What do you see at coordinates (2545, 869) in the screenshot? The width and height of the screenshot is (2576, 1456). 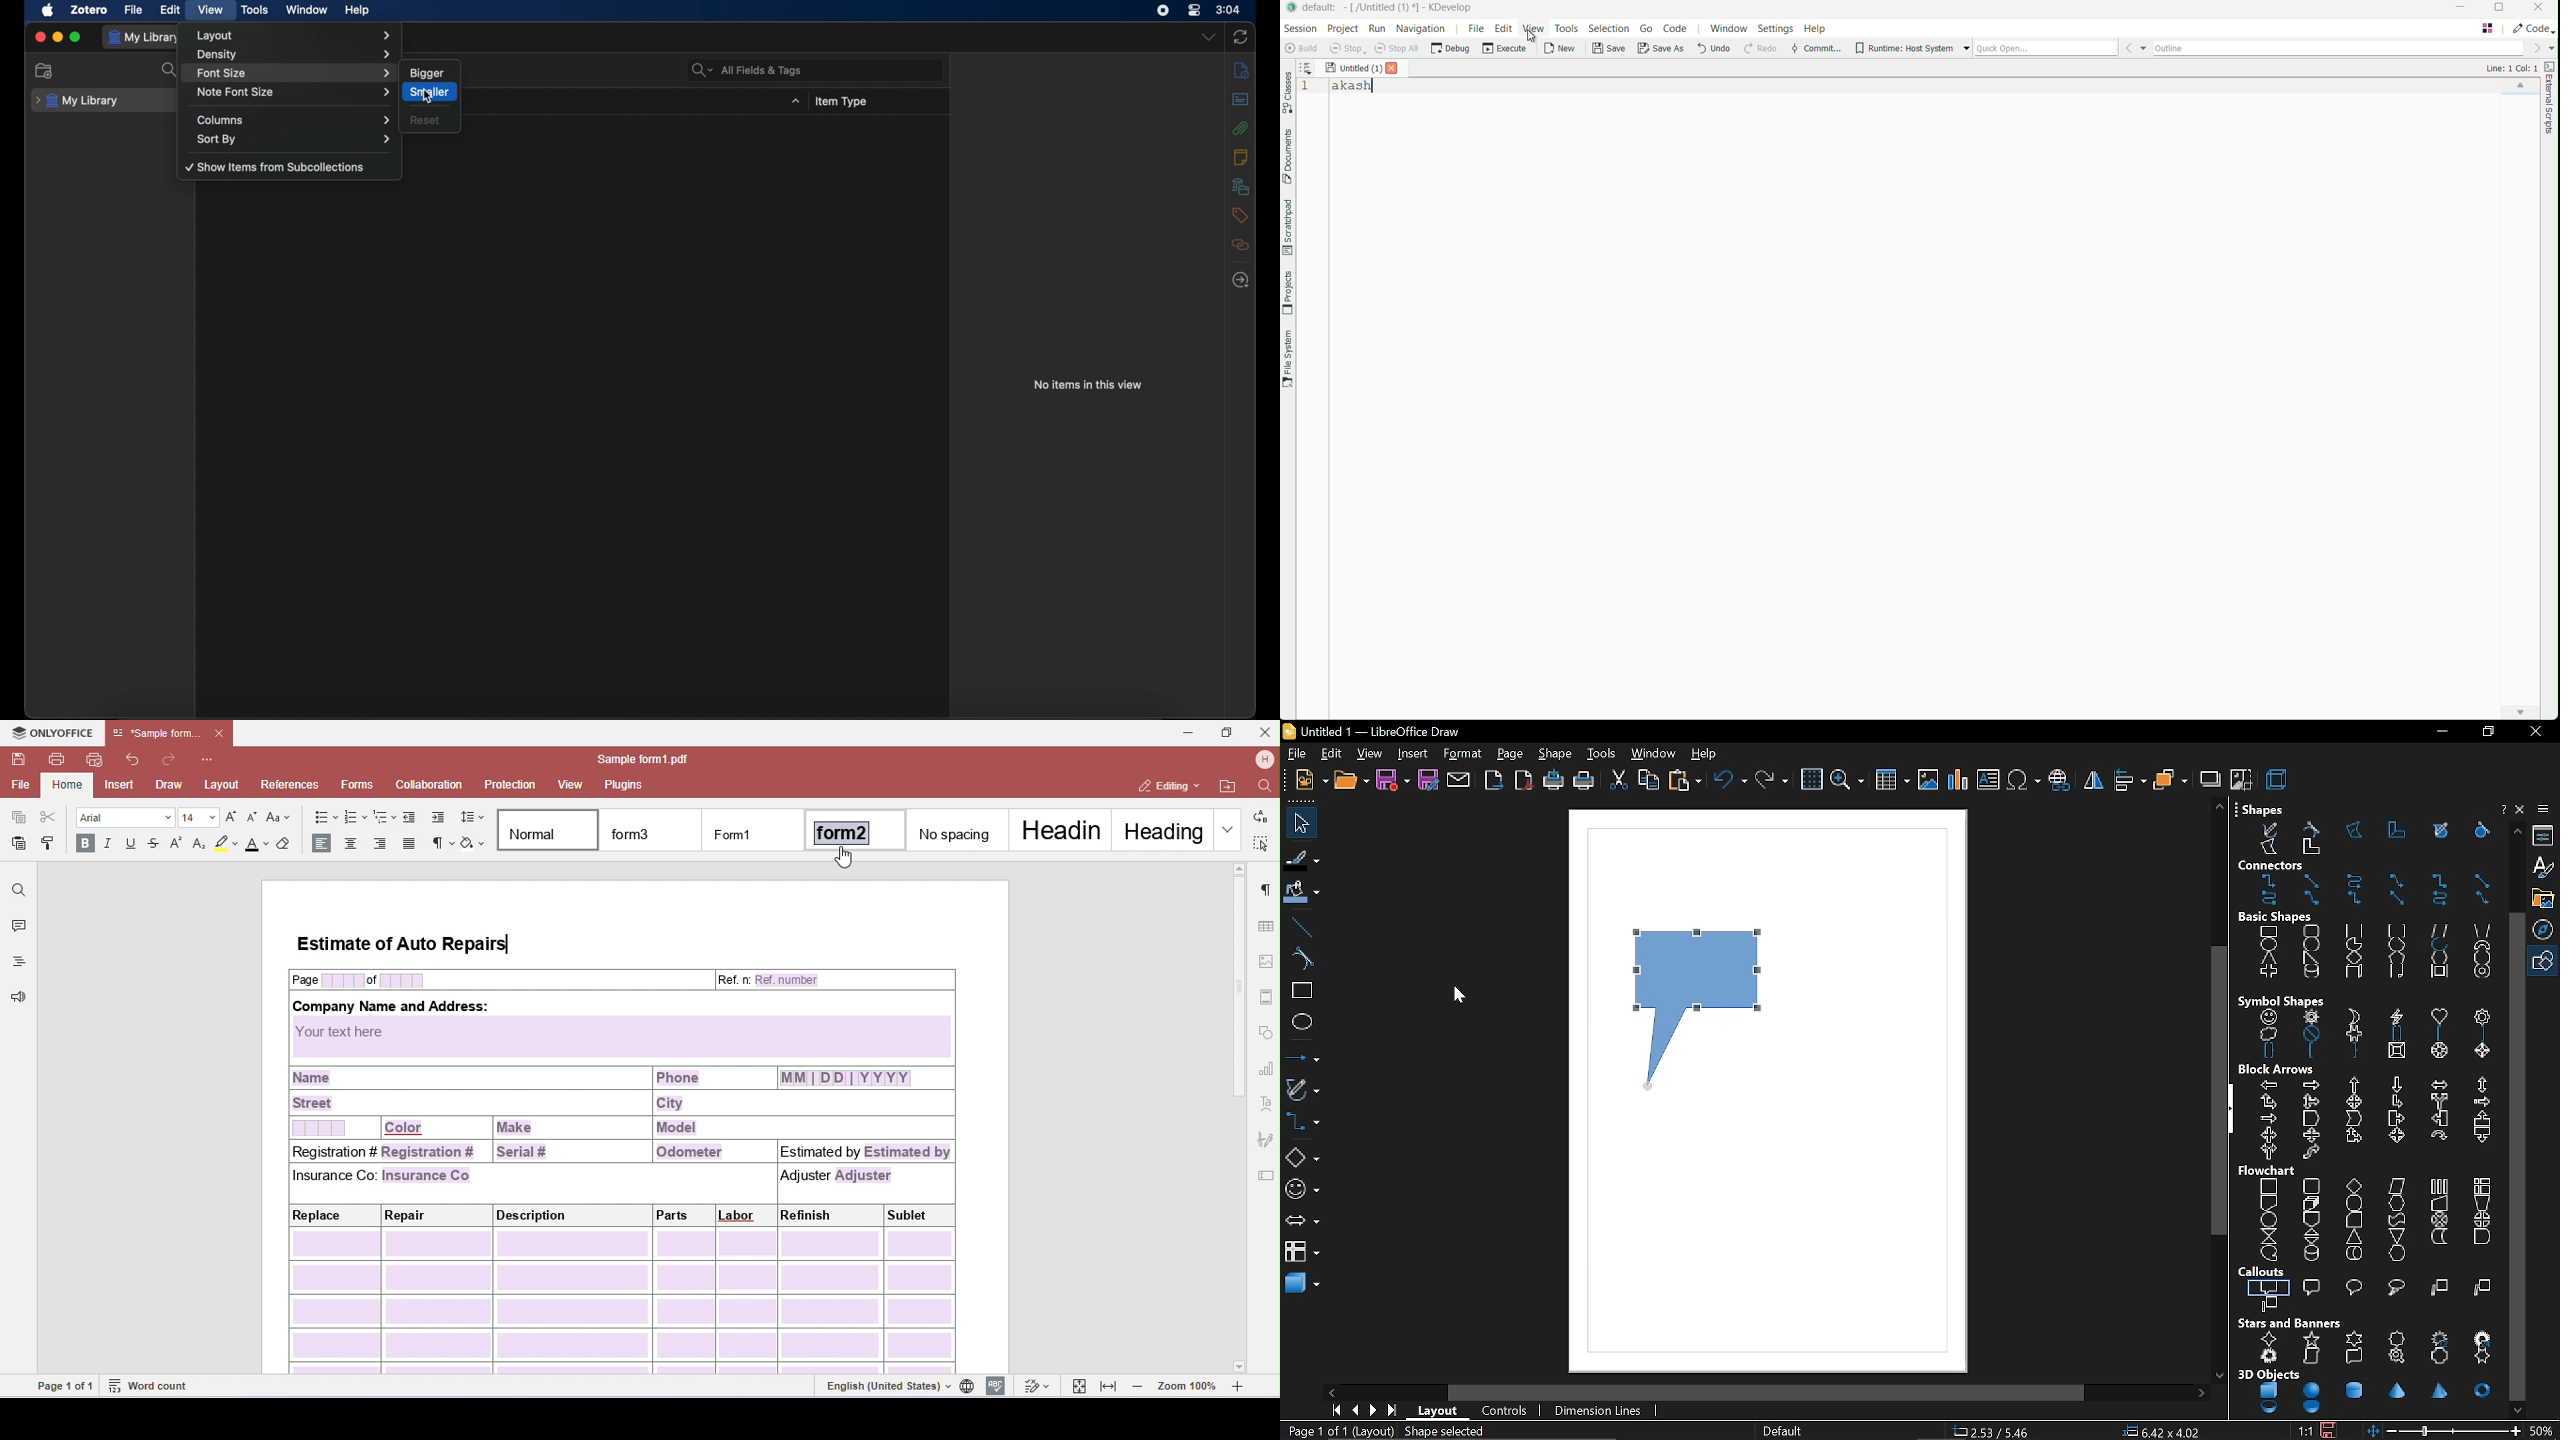 I see `styles` at bounding box center [2545, 869].